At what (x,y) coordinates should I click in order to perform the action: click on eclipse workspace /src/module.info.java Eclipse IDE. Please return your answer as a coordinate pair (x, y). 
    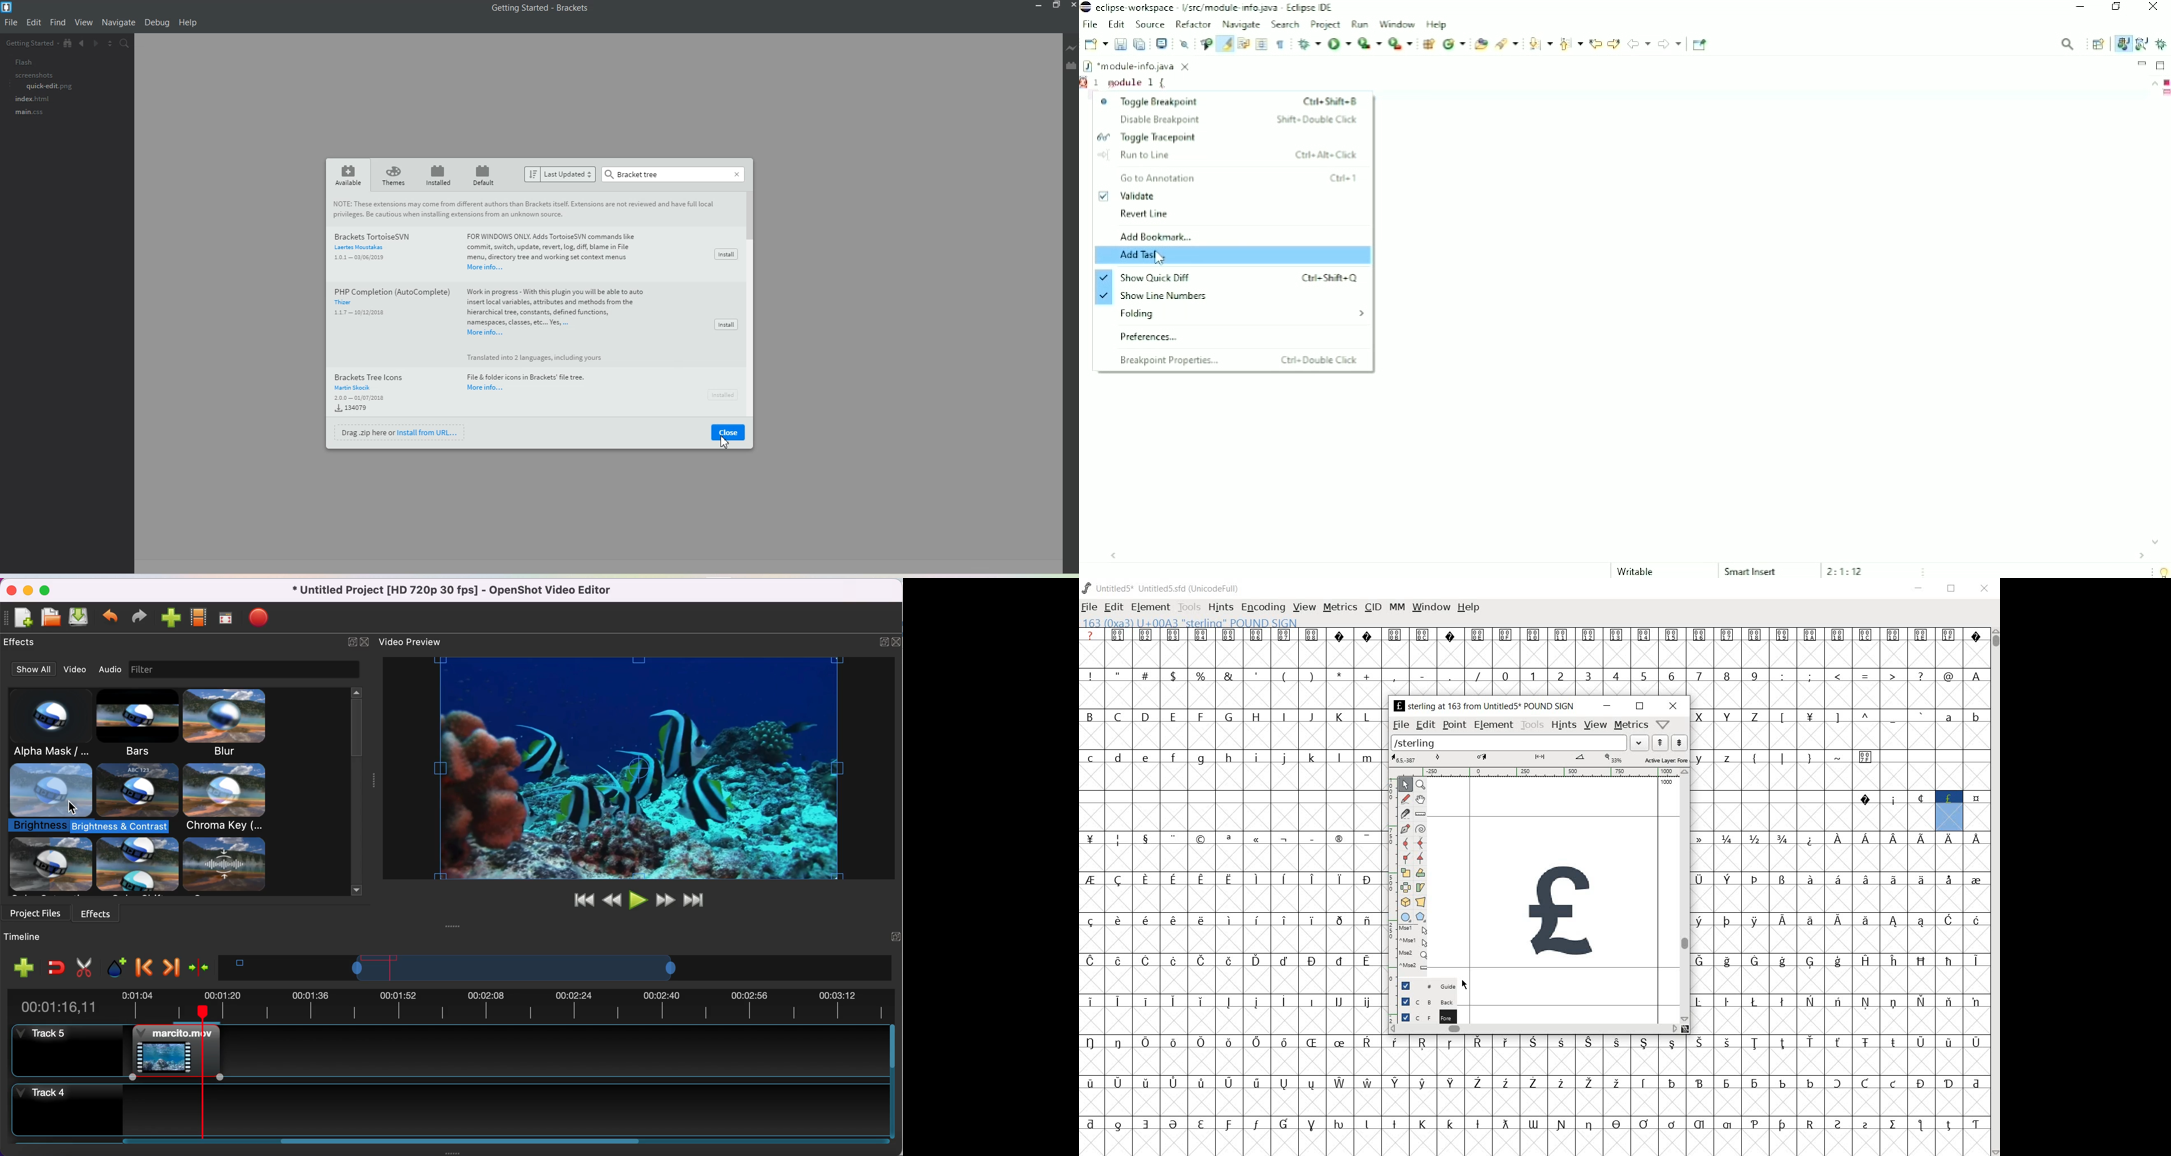
    Looking at the image, I should click on (1210, 7).